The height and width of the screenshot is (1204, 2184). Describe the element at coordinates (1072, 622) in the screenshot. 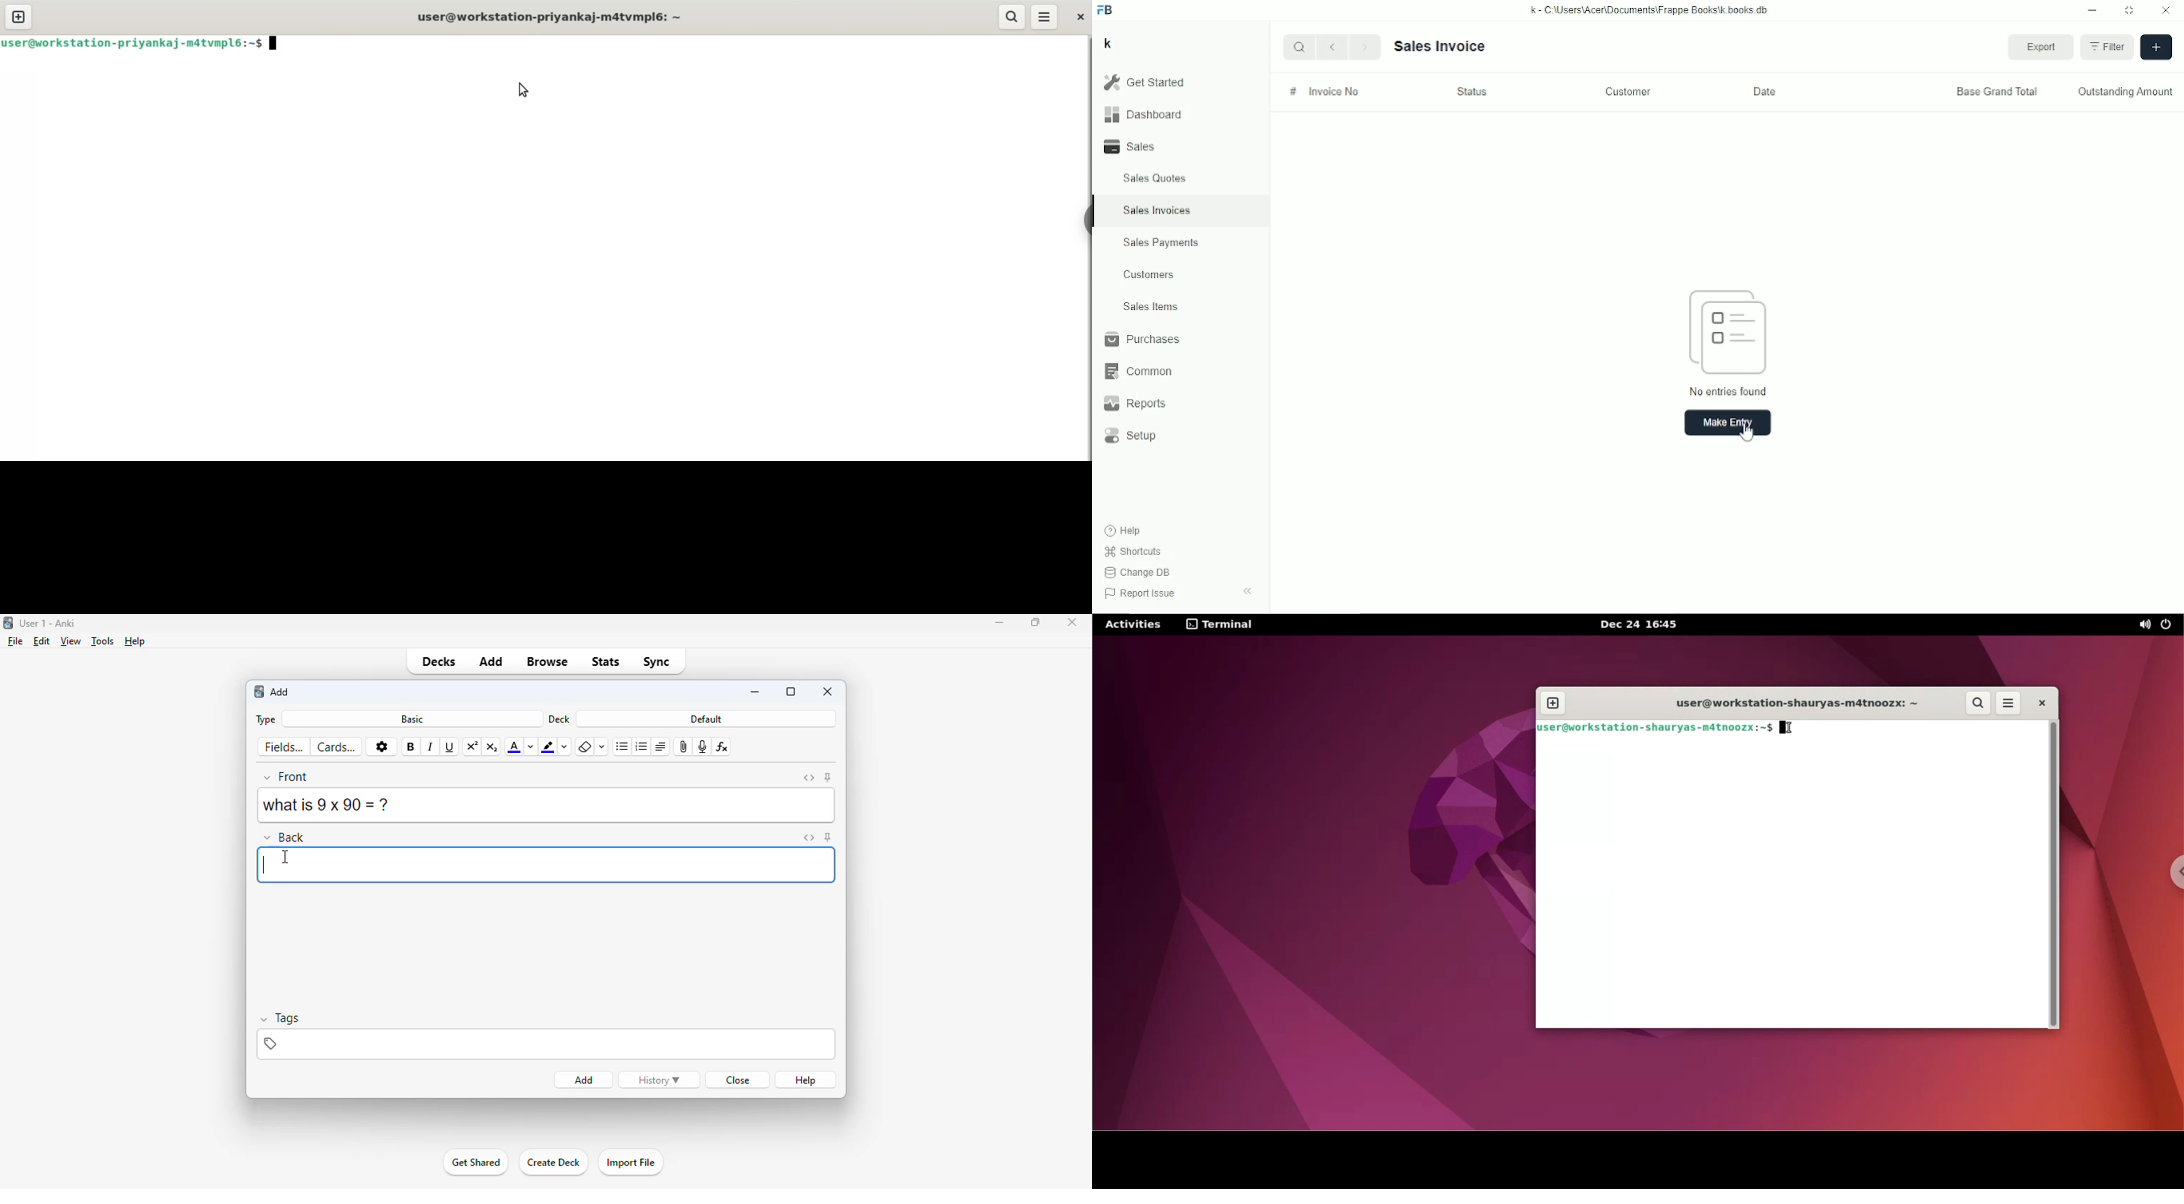

I see `close` at that location.